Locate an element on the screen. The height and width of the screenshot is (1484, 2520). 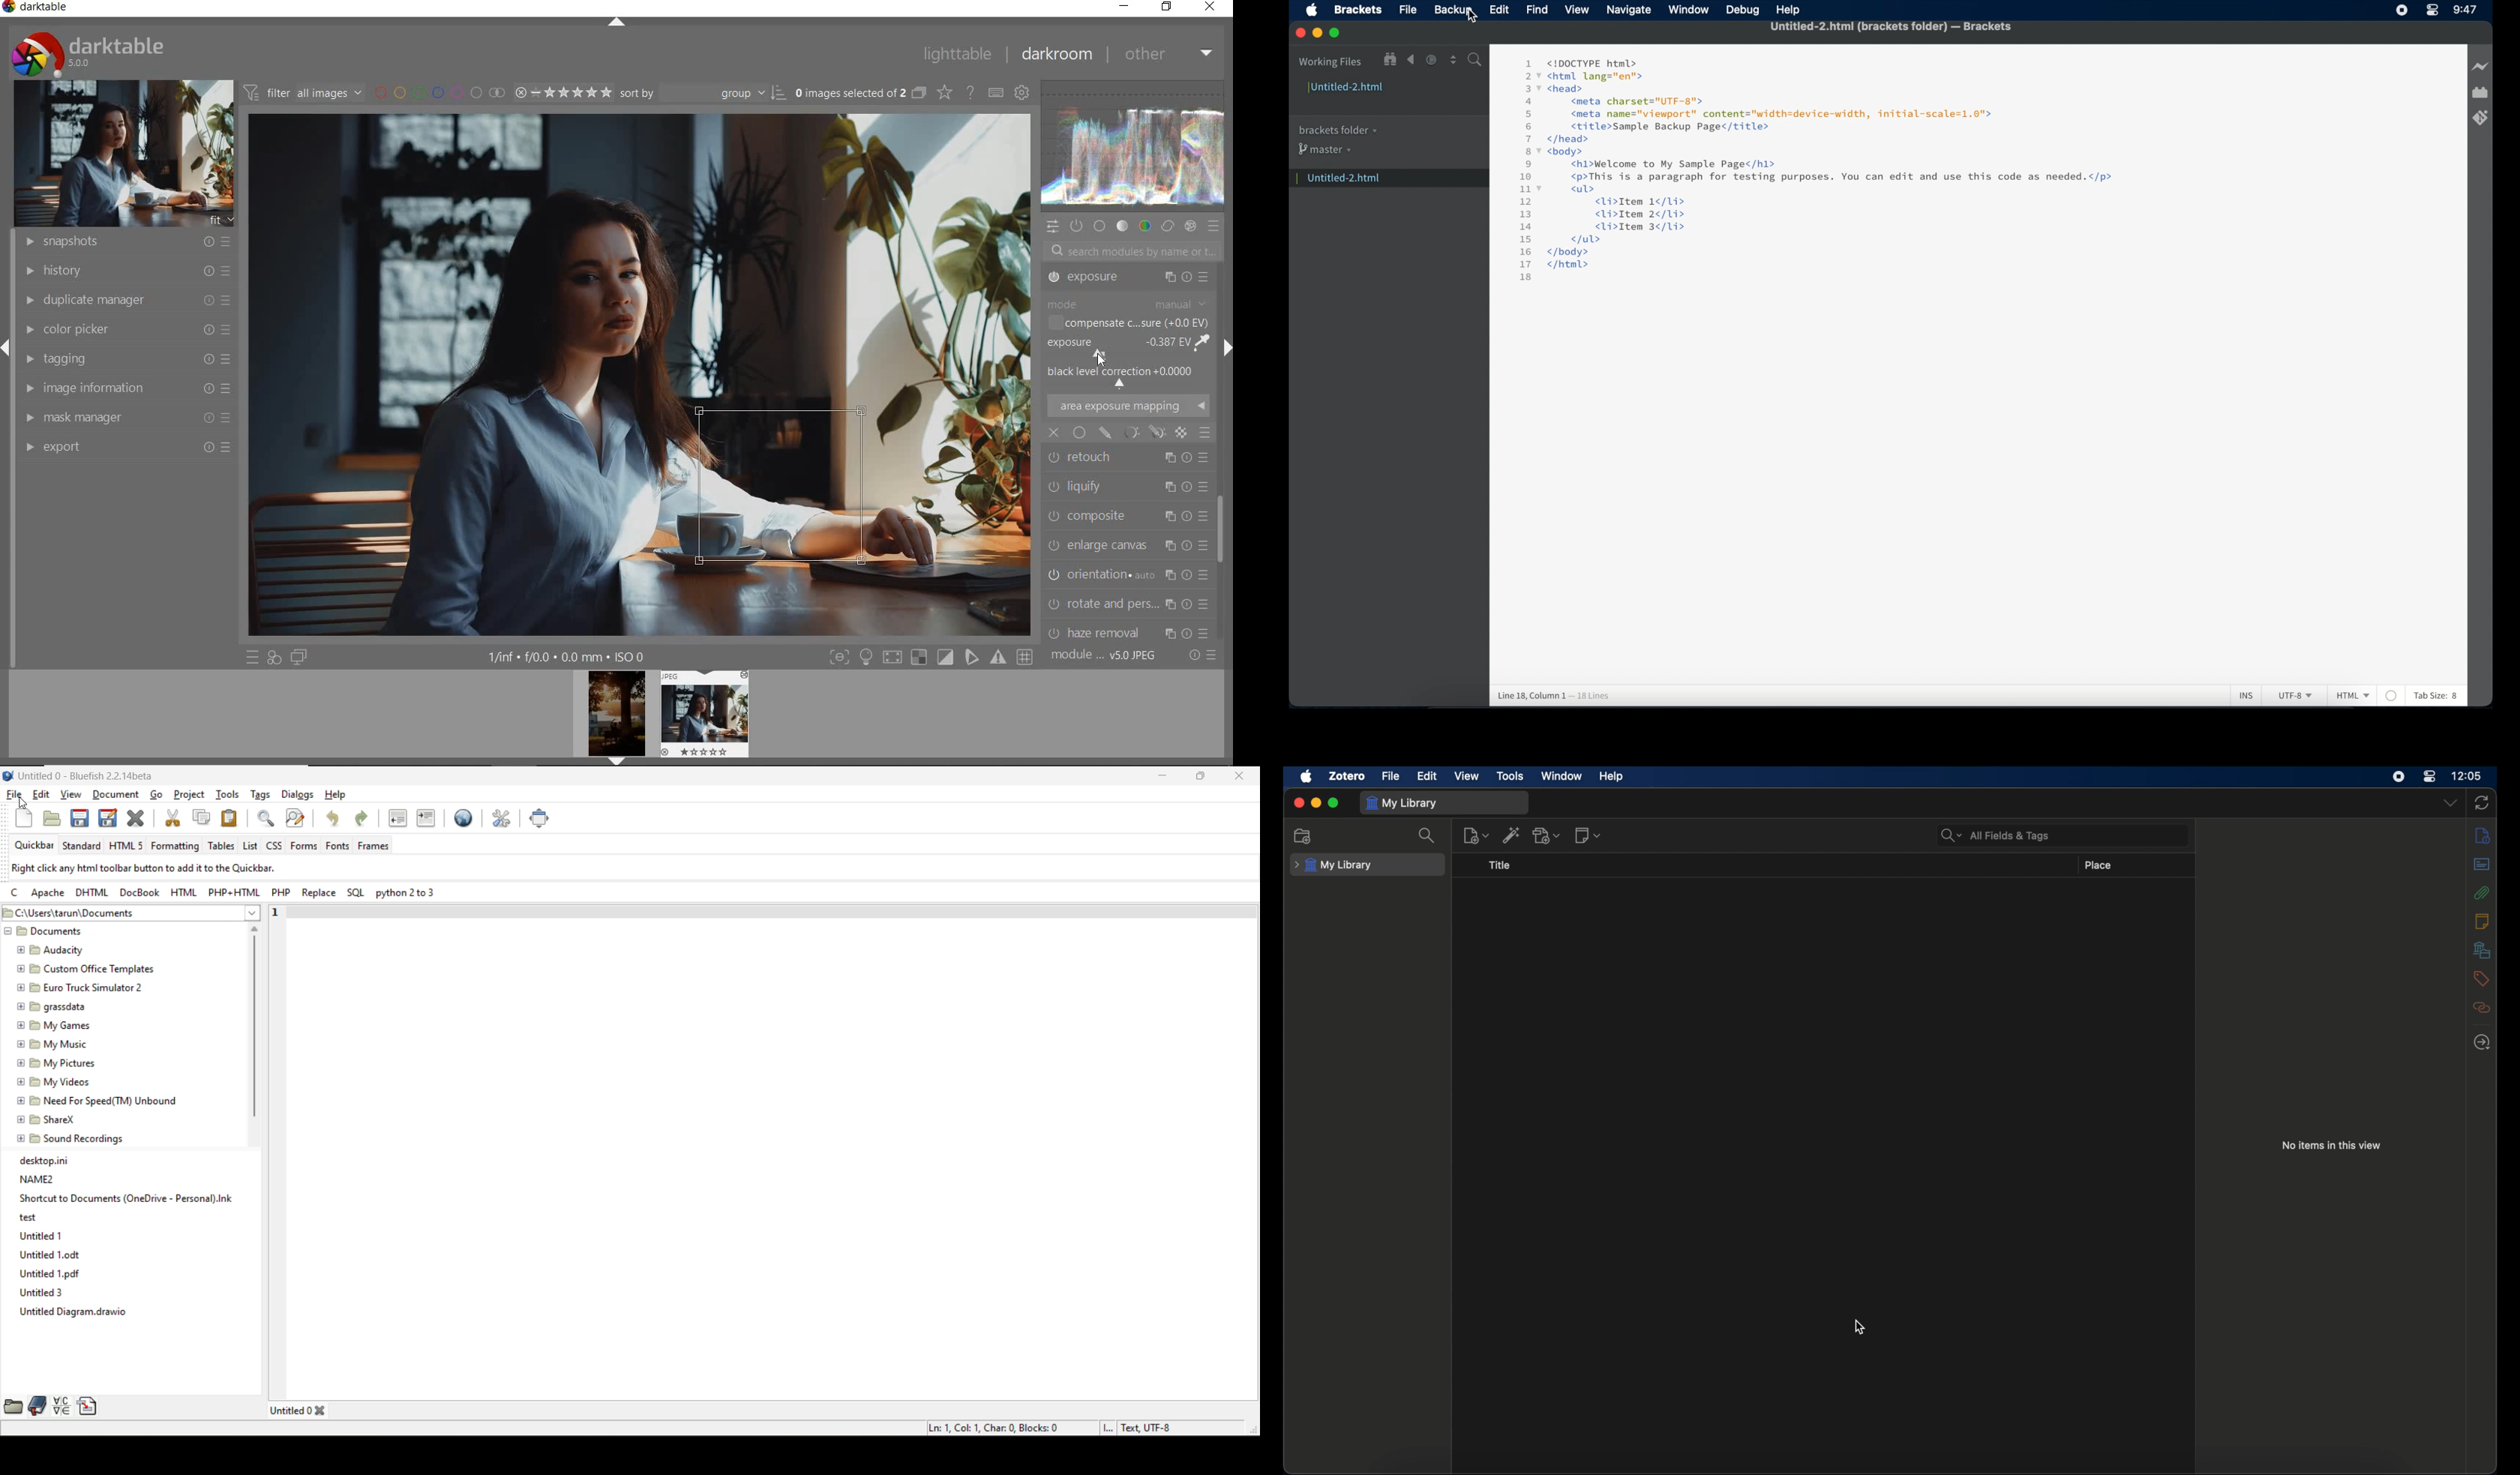
LENS CORRECTION is located at coordinates (1128, 600).